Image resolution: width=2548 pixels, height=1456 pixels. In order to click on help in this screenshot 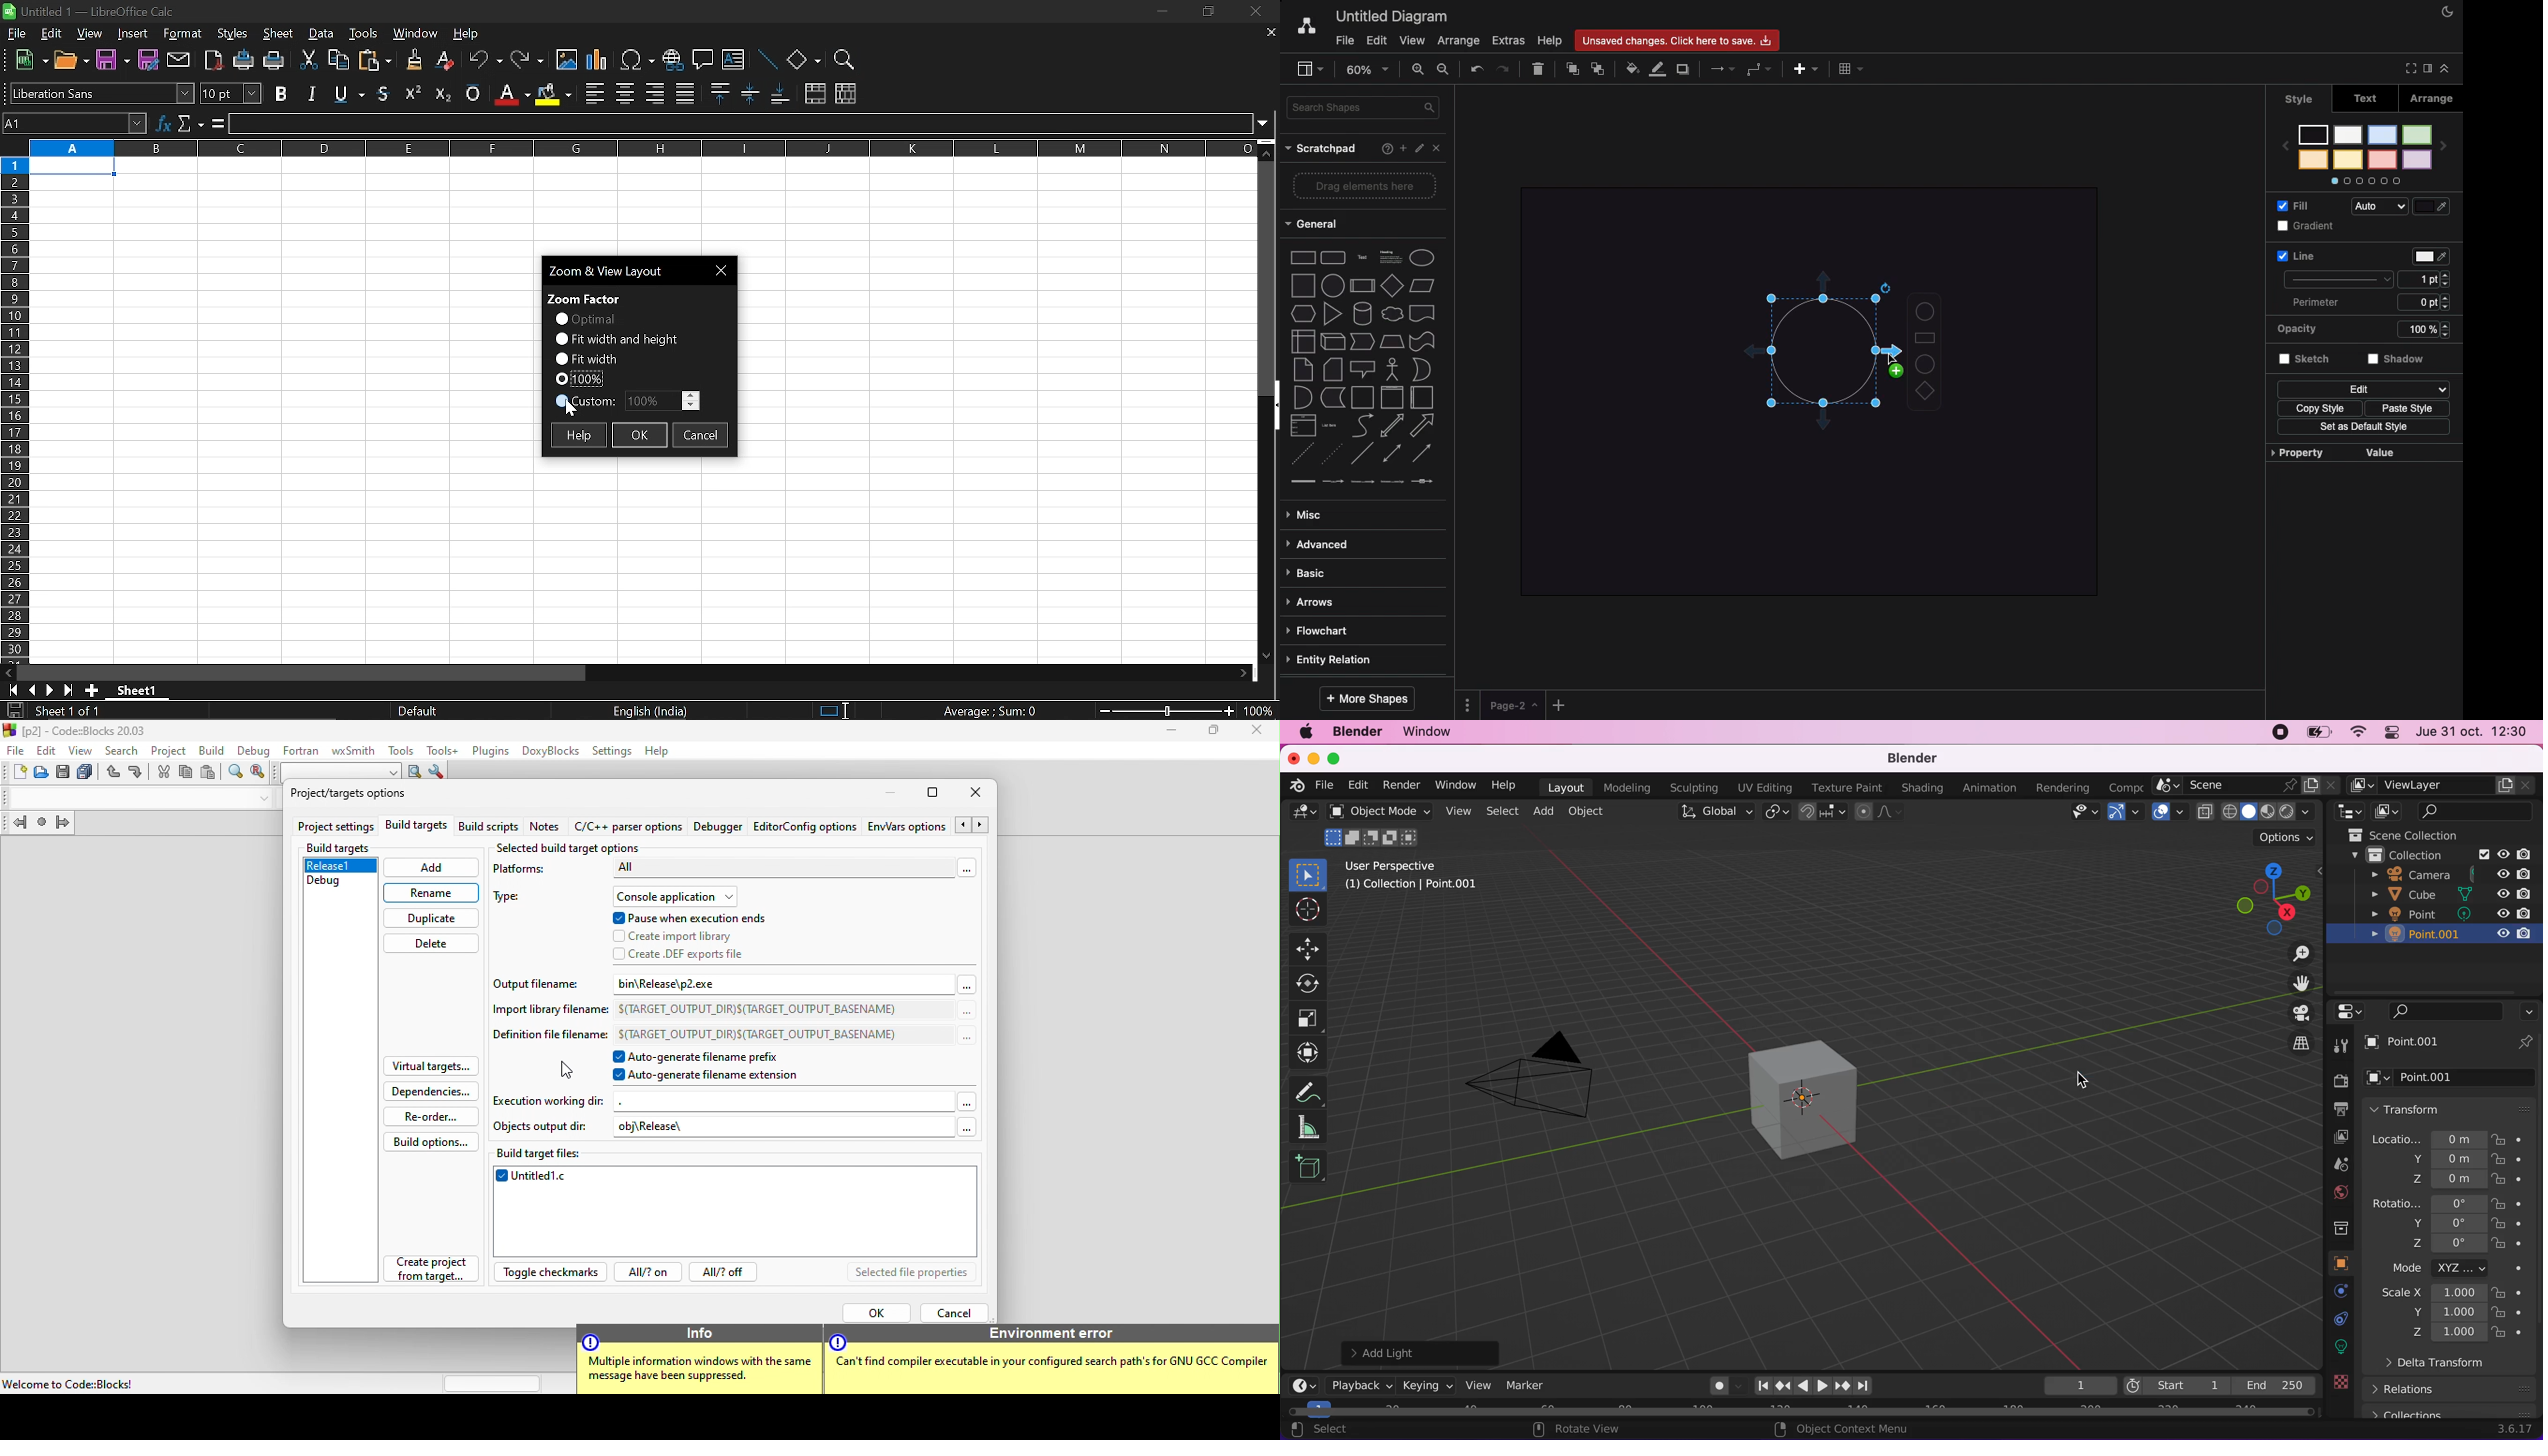, I will do `click(468, 36)`.